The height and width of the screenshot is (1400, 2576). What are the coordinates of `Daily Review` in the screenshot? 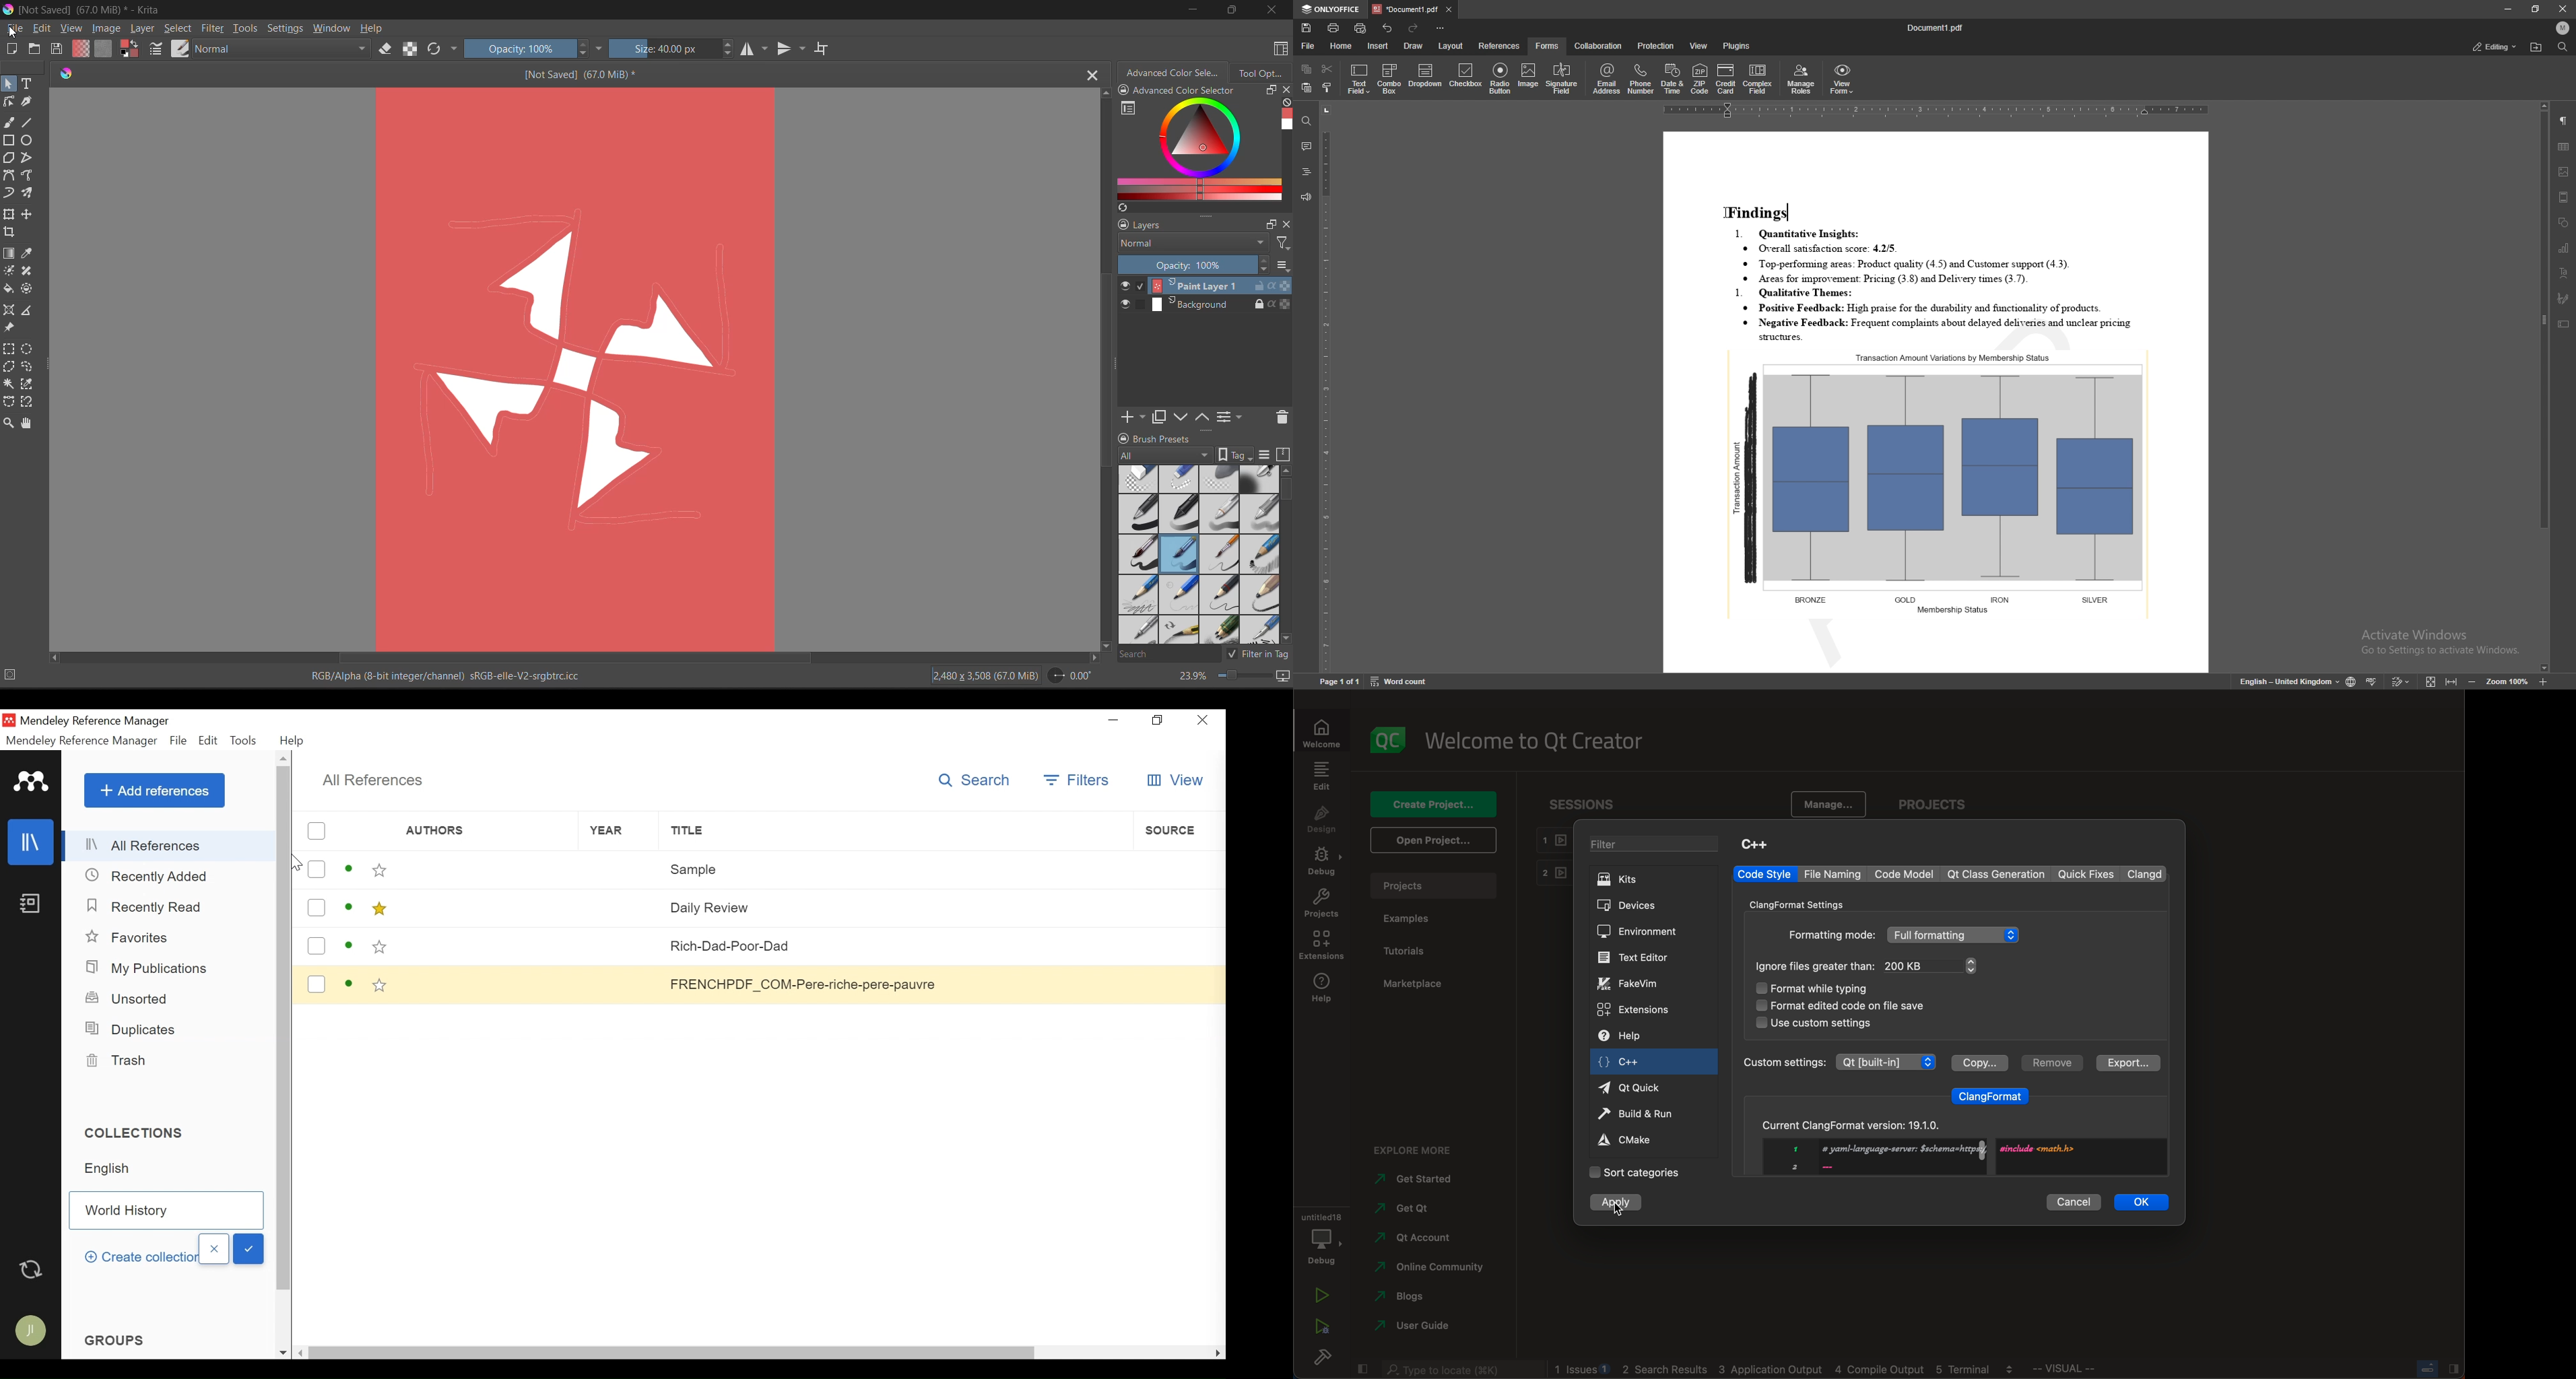 It's located at (894, 906).